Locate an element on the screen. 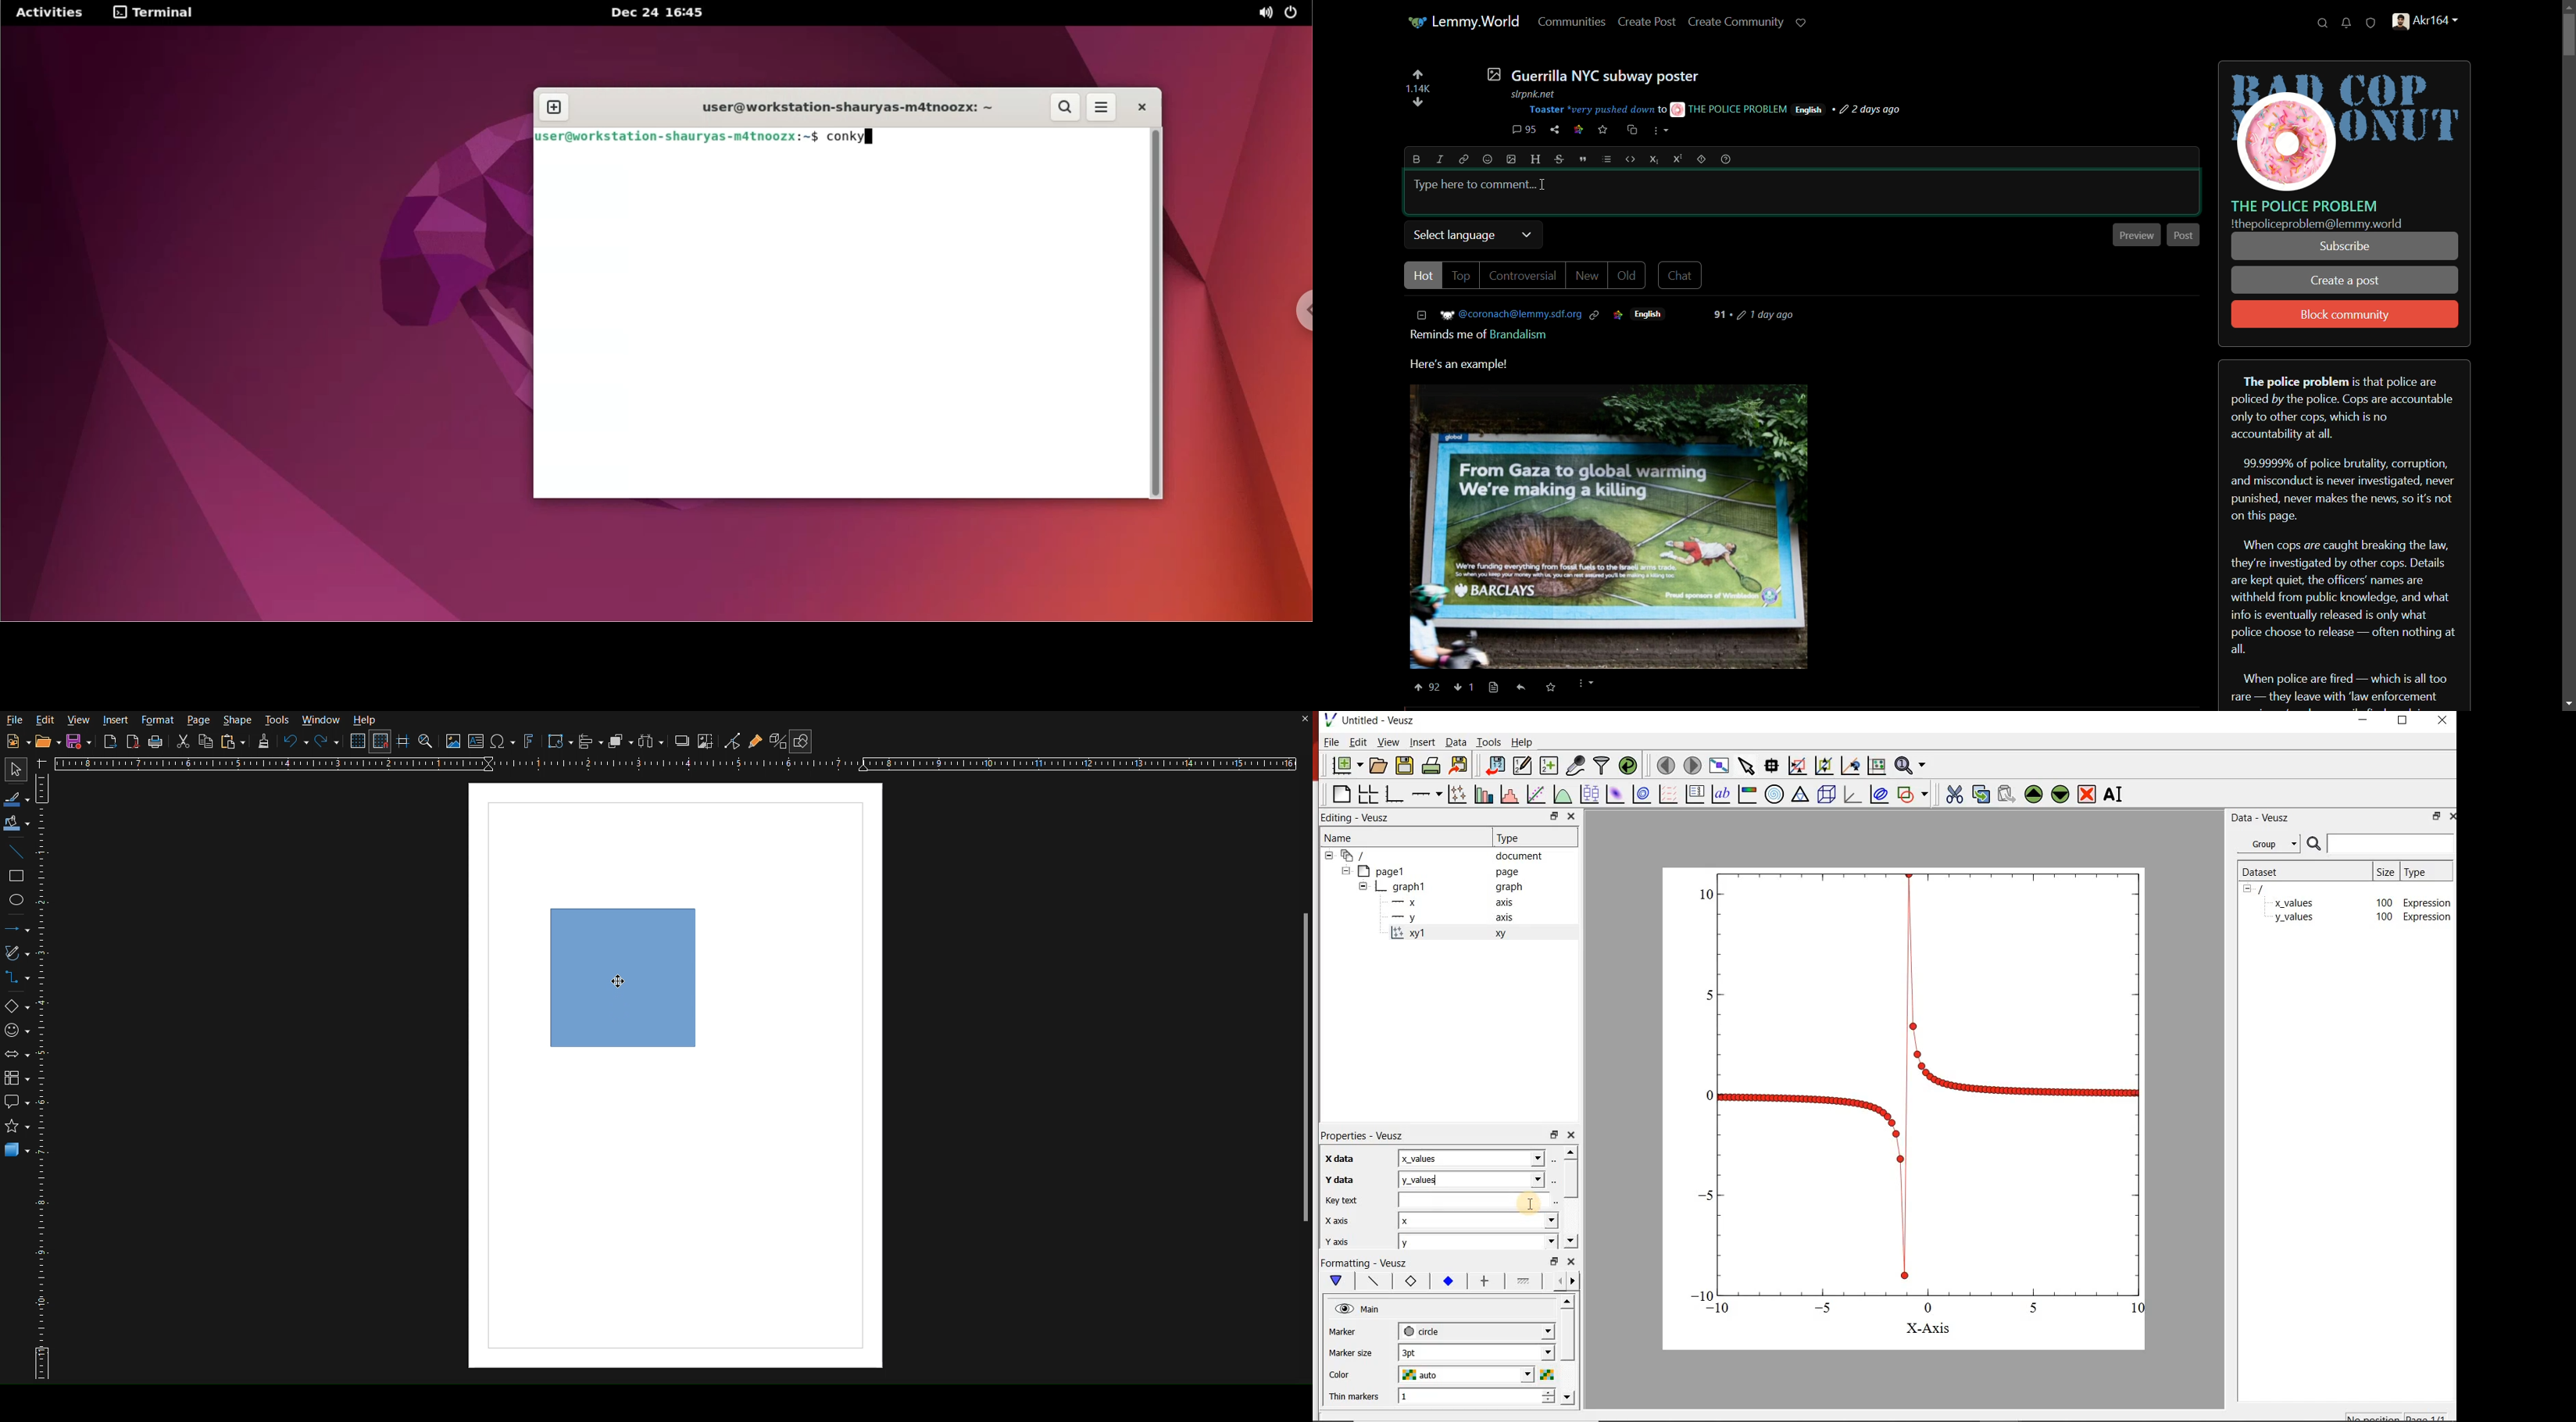 This screenshot has height=1428, width=2576. link is located at coordinates (1617, 315).